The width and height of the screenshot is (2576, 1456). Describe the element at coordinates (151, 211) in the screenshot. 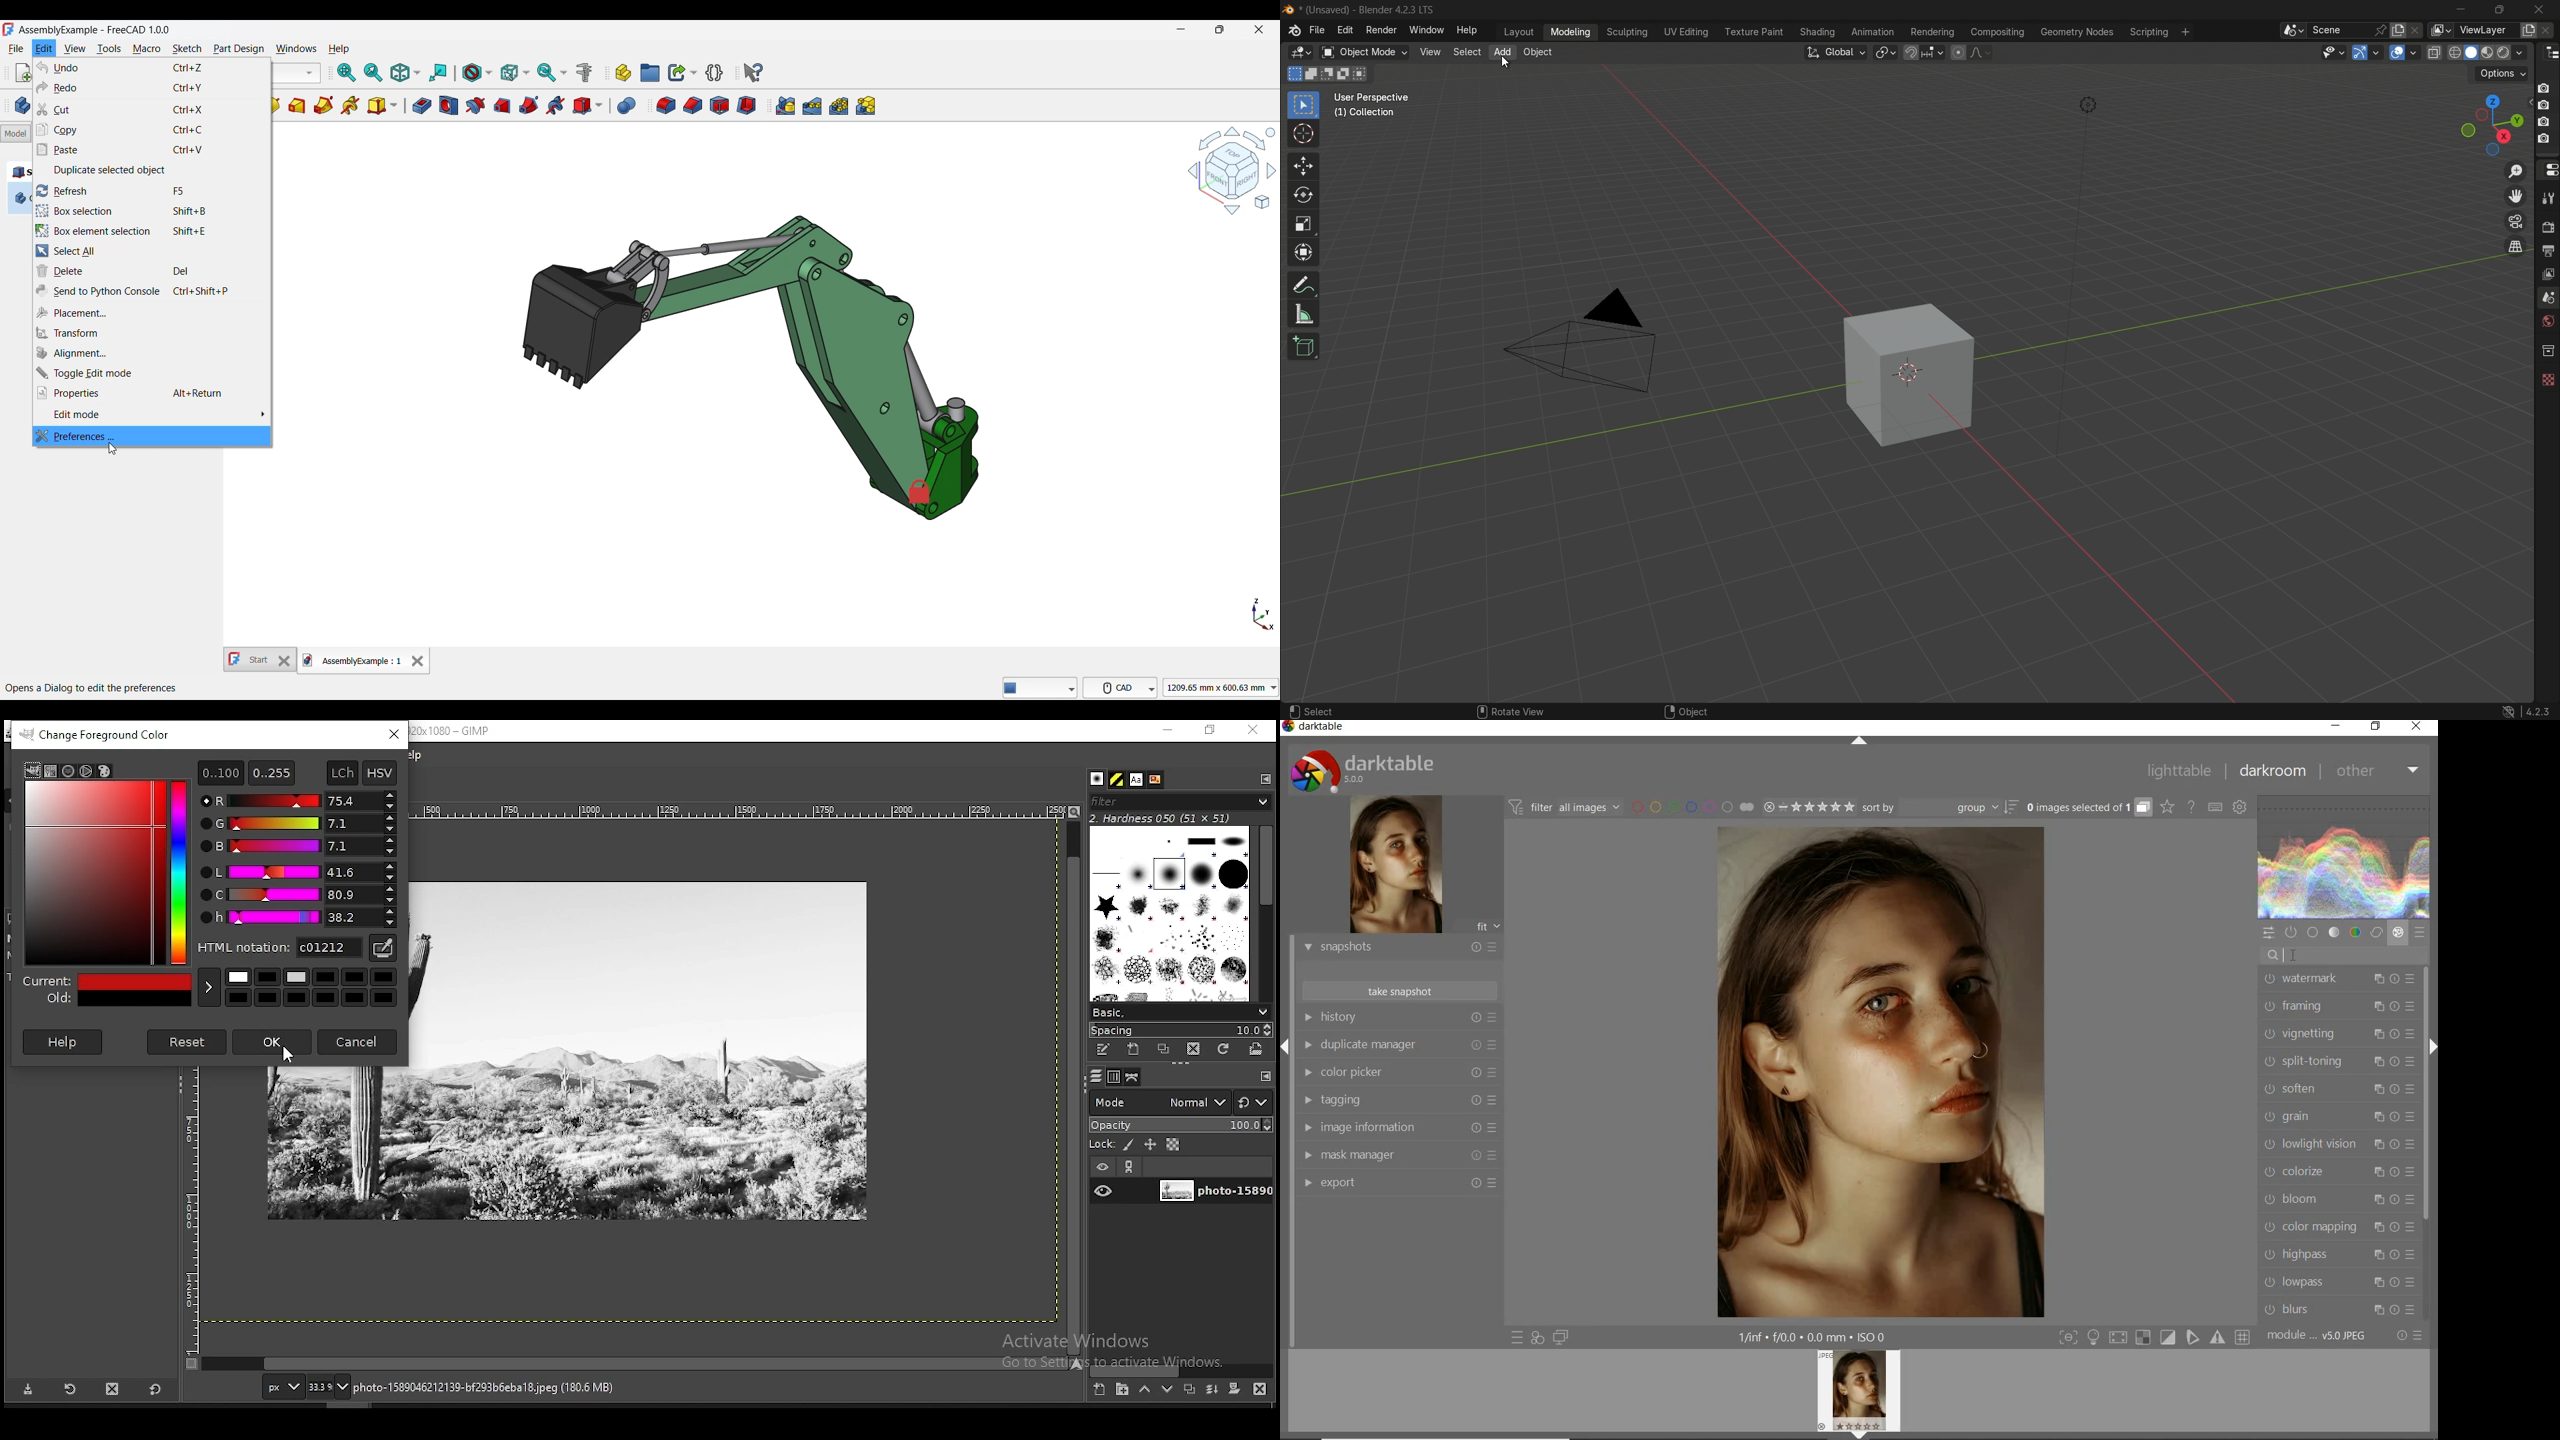

I see `Box selection` at that location.